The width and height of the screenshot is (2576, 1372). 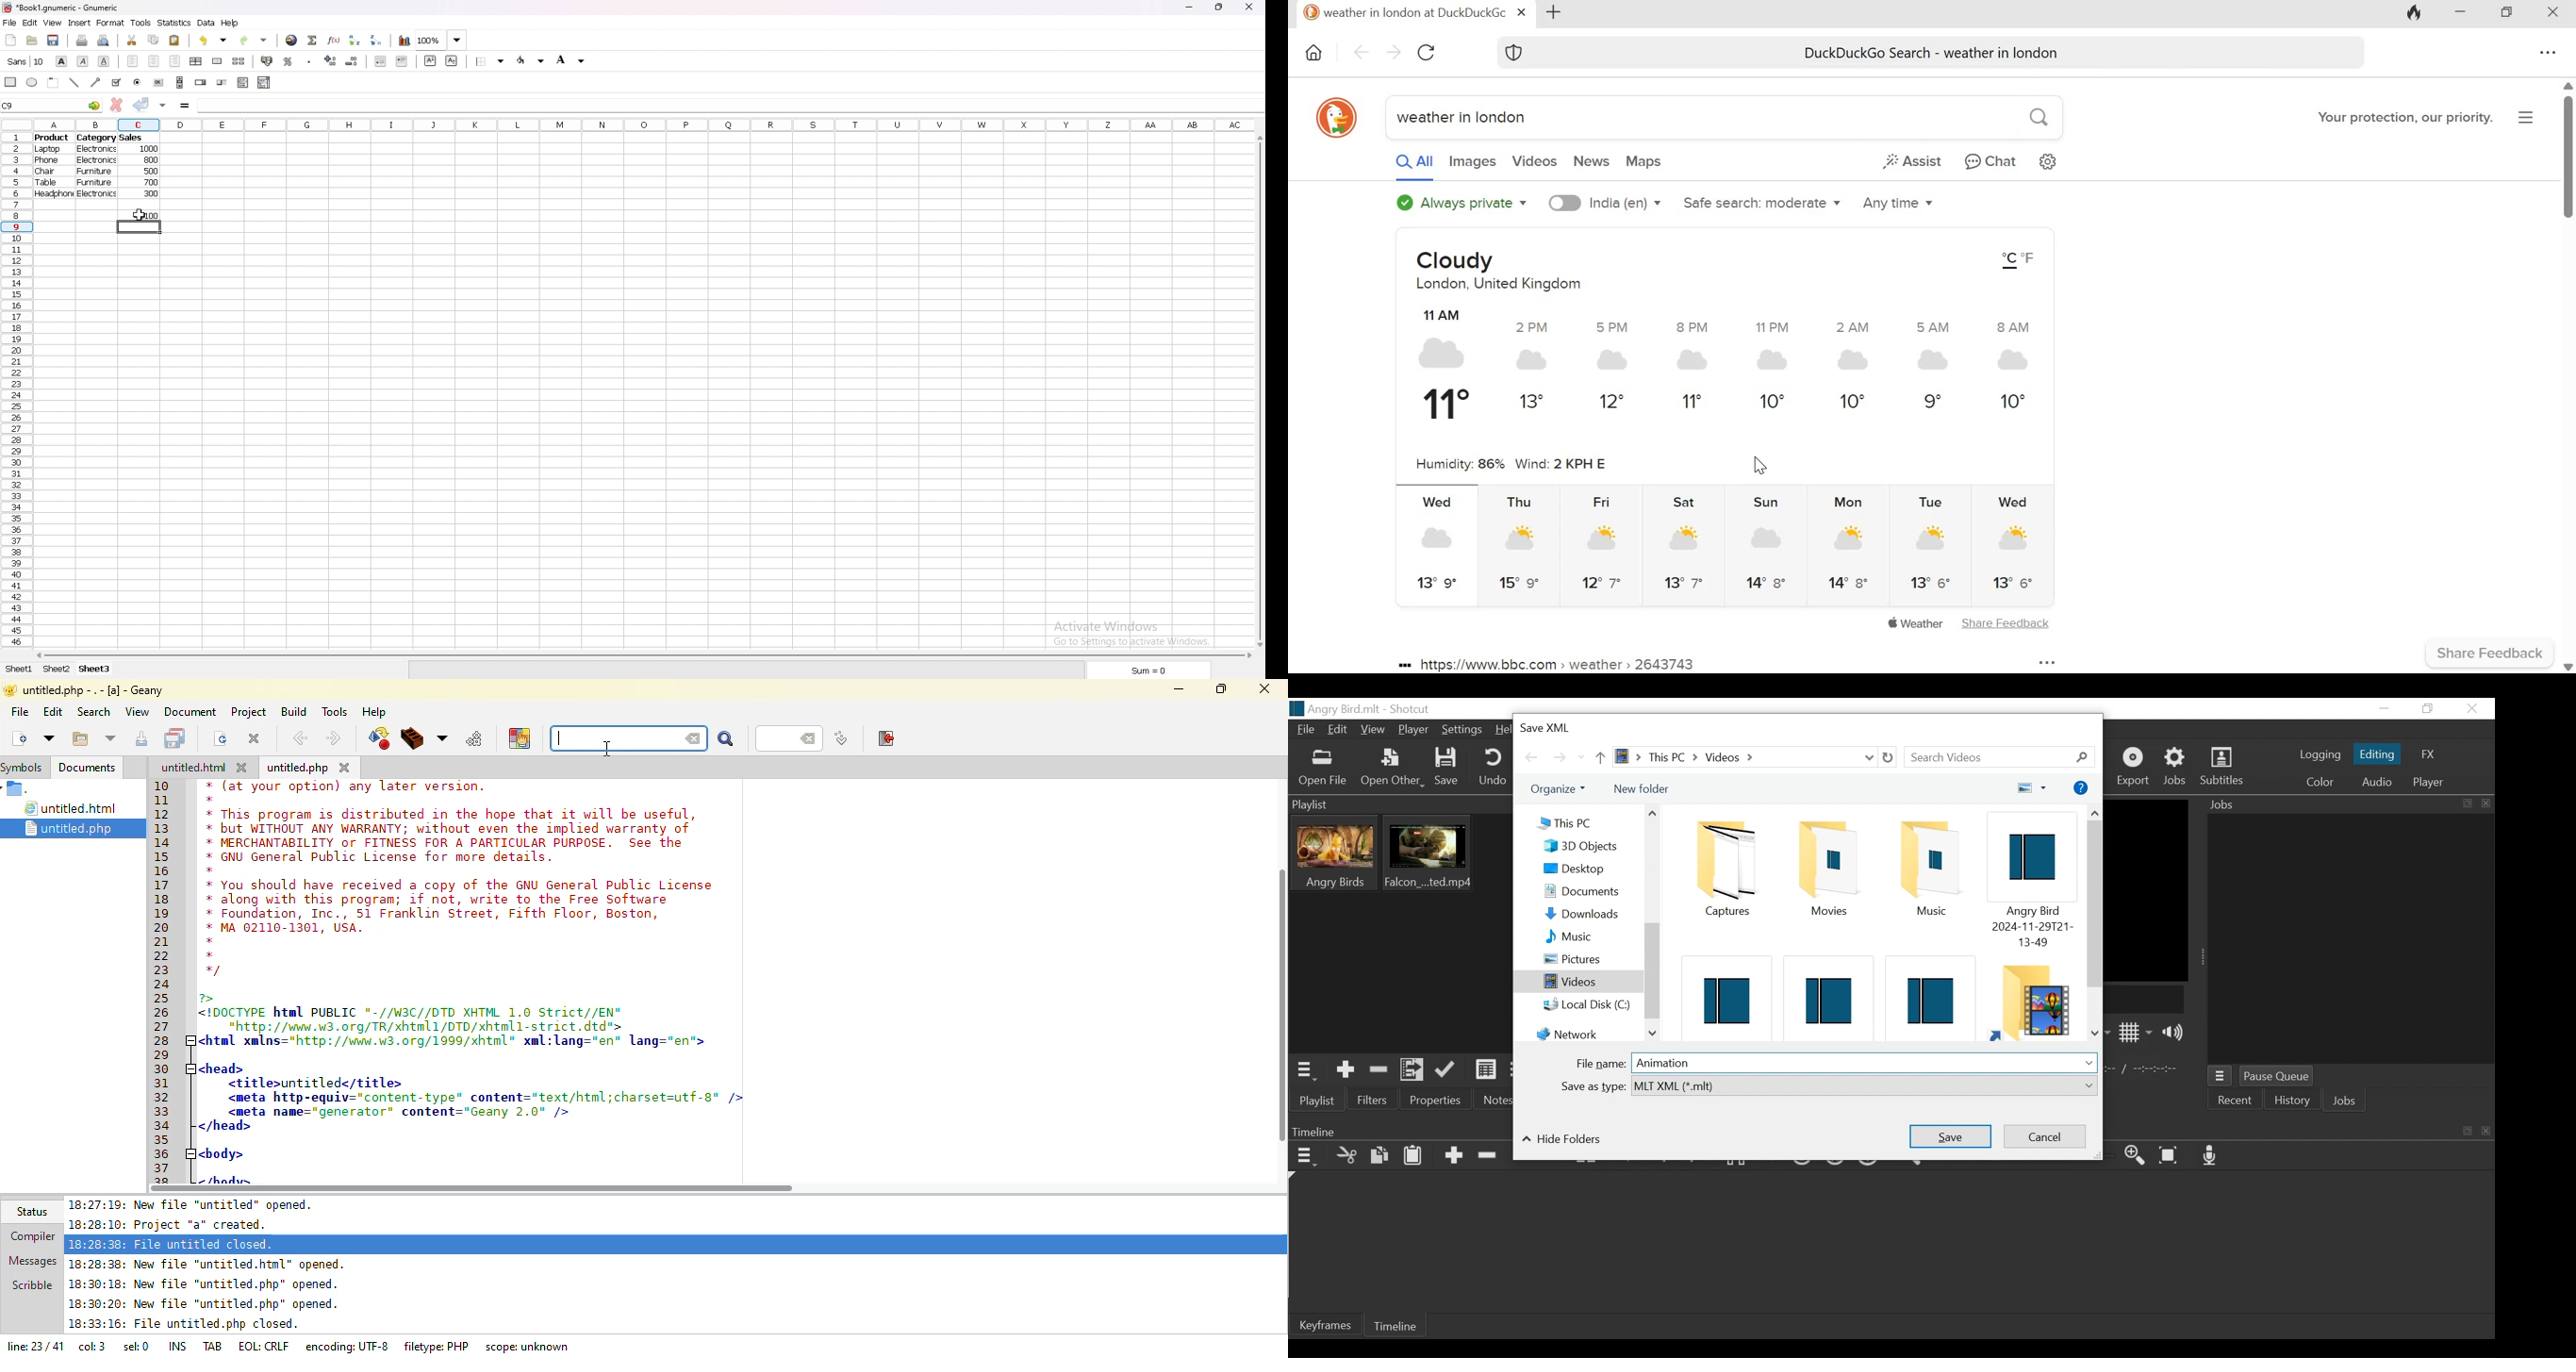 I want to click on decrease indent, so click(x=380, y=61).